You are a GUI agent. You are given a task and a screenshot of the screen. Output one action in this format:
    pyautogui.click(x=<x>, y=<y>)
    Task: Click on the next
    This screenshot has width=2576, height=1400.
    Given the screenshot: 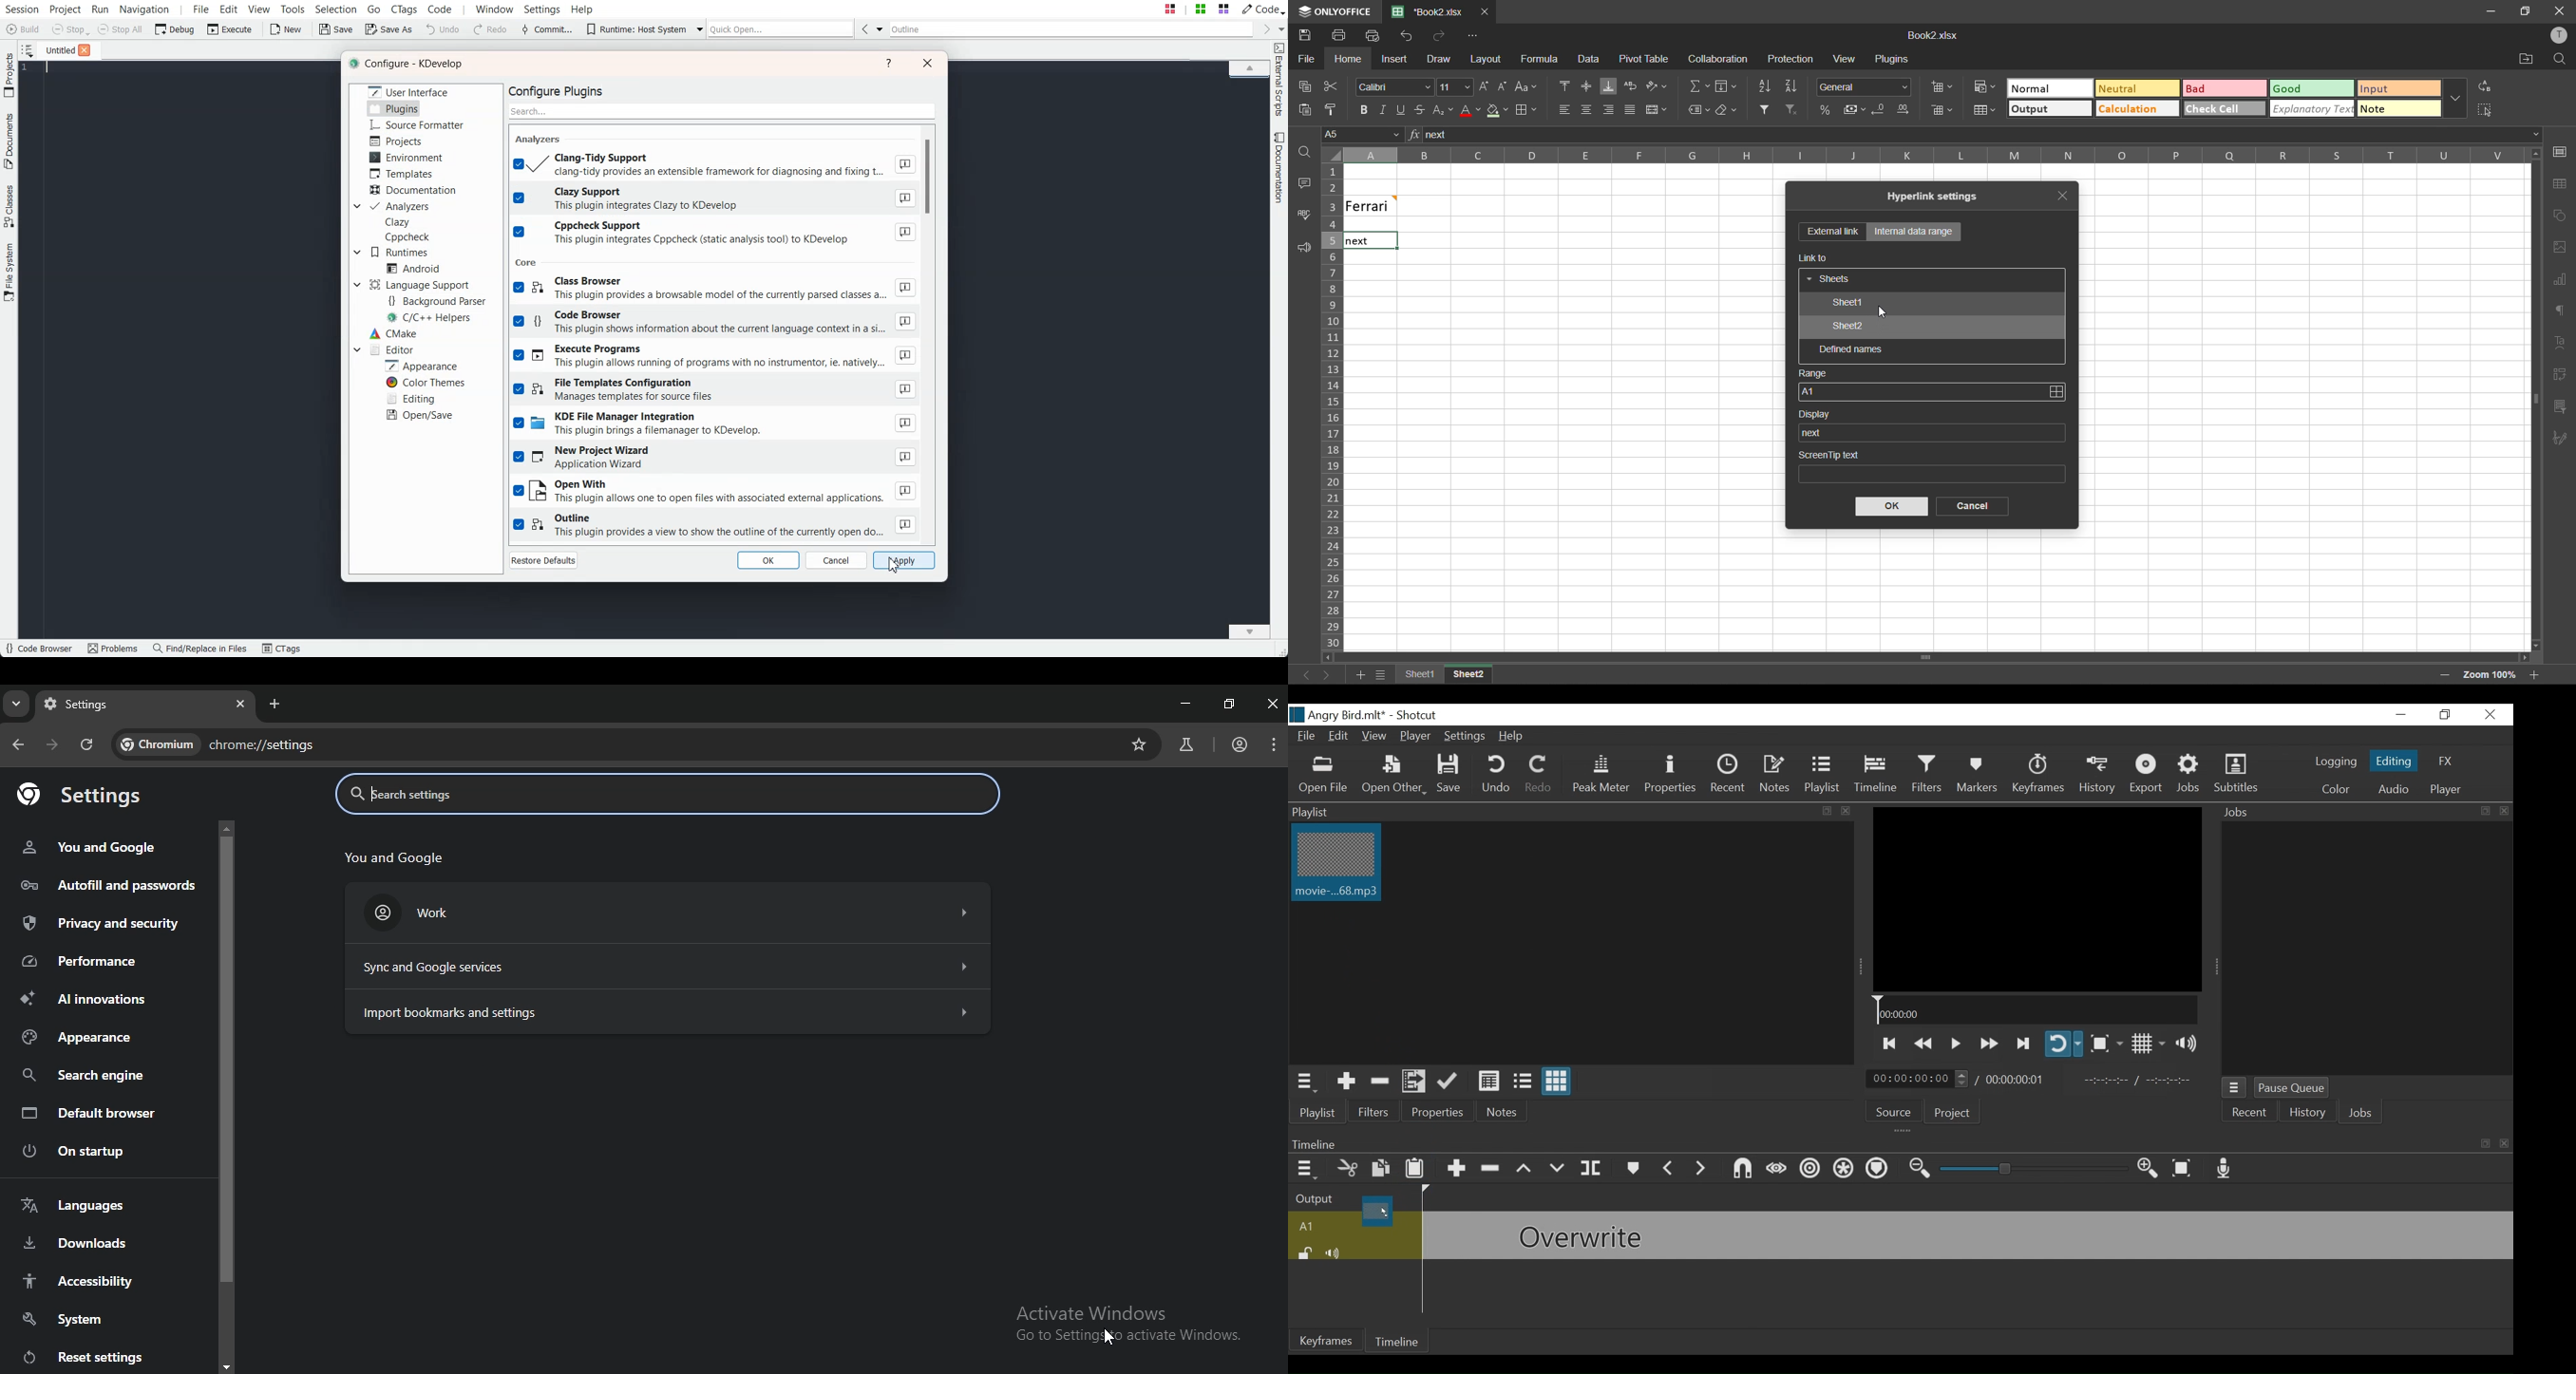 What is the action you would take?
    pyautogui.click(x=1325, y=675)
    